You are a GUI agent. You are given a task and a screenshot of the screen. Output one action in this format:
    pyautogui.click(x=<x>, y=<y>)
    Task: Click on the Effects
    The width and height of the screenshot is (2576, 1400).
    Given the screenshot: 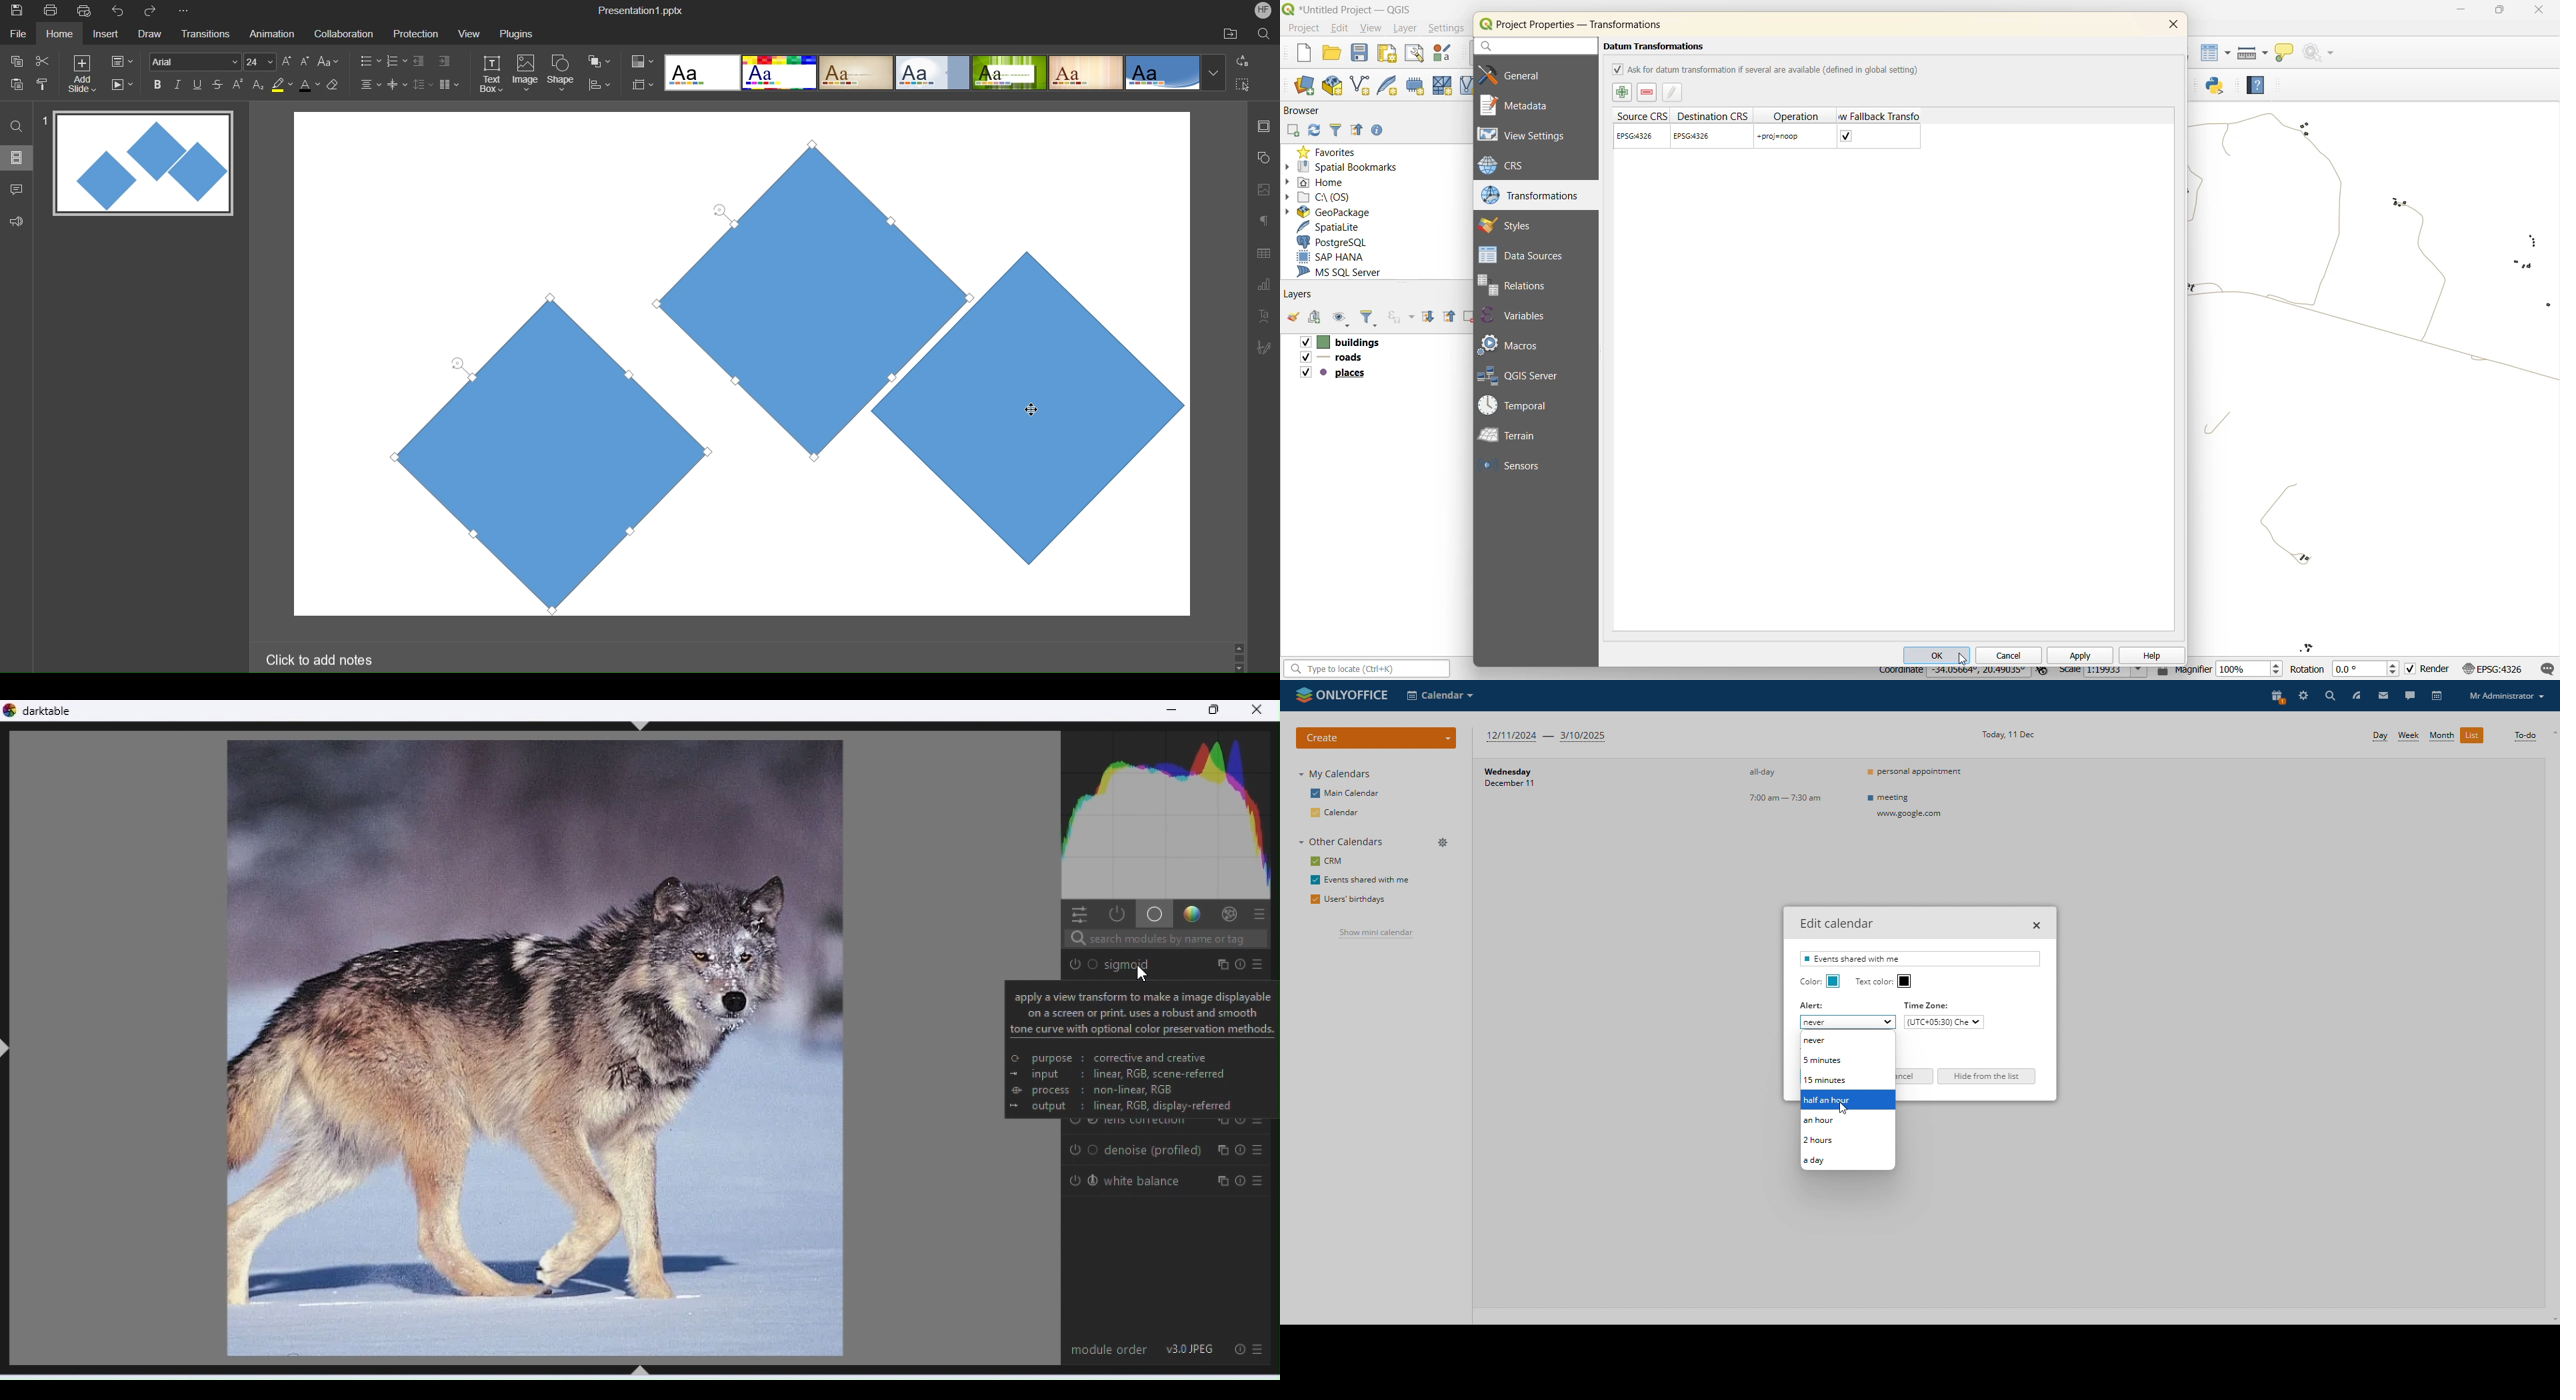 What is the action you would take?
    pyautogui.click(x=1229, y=913)
    